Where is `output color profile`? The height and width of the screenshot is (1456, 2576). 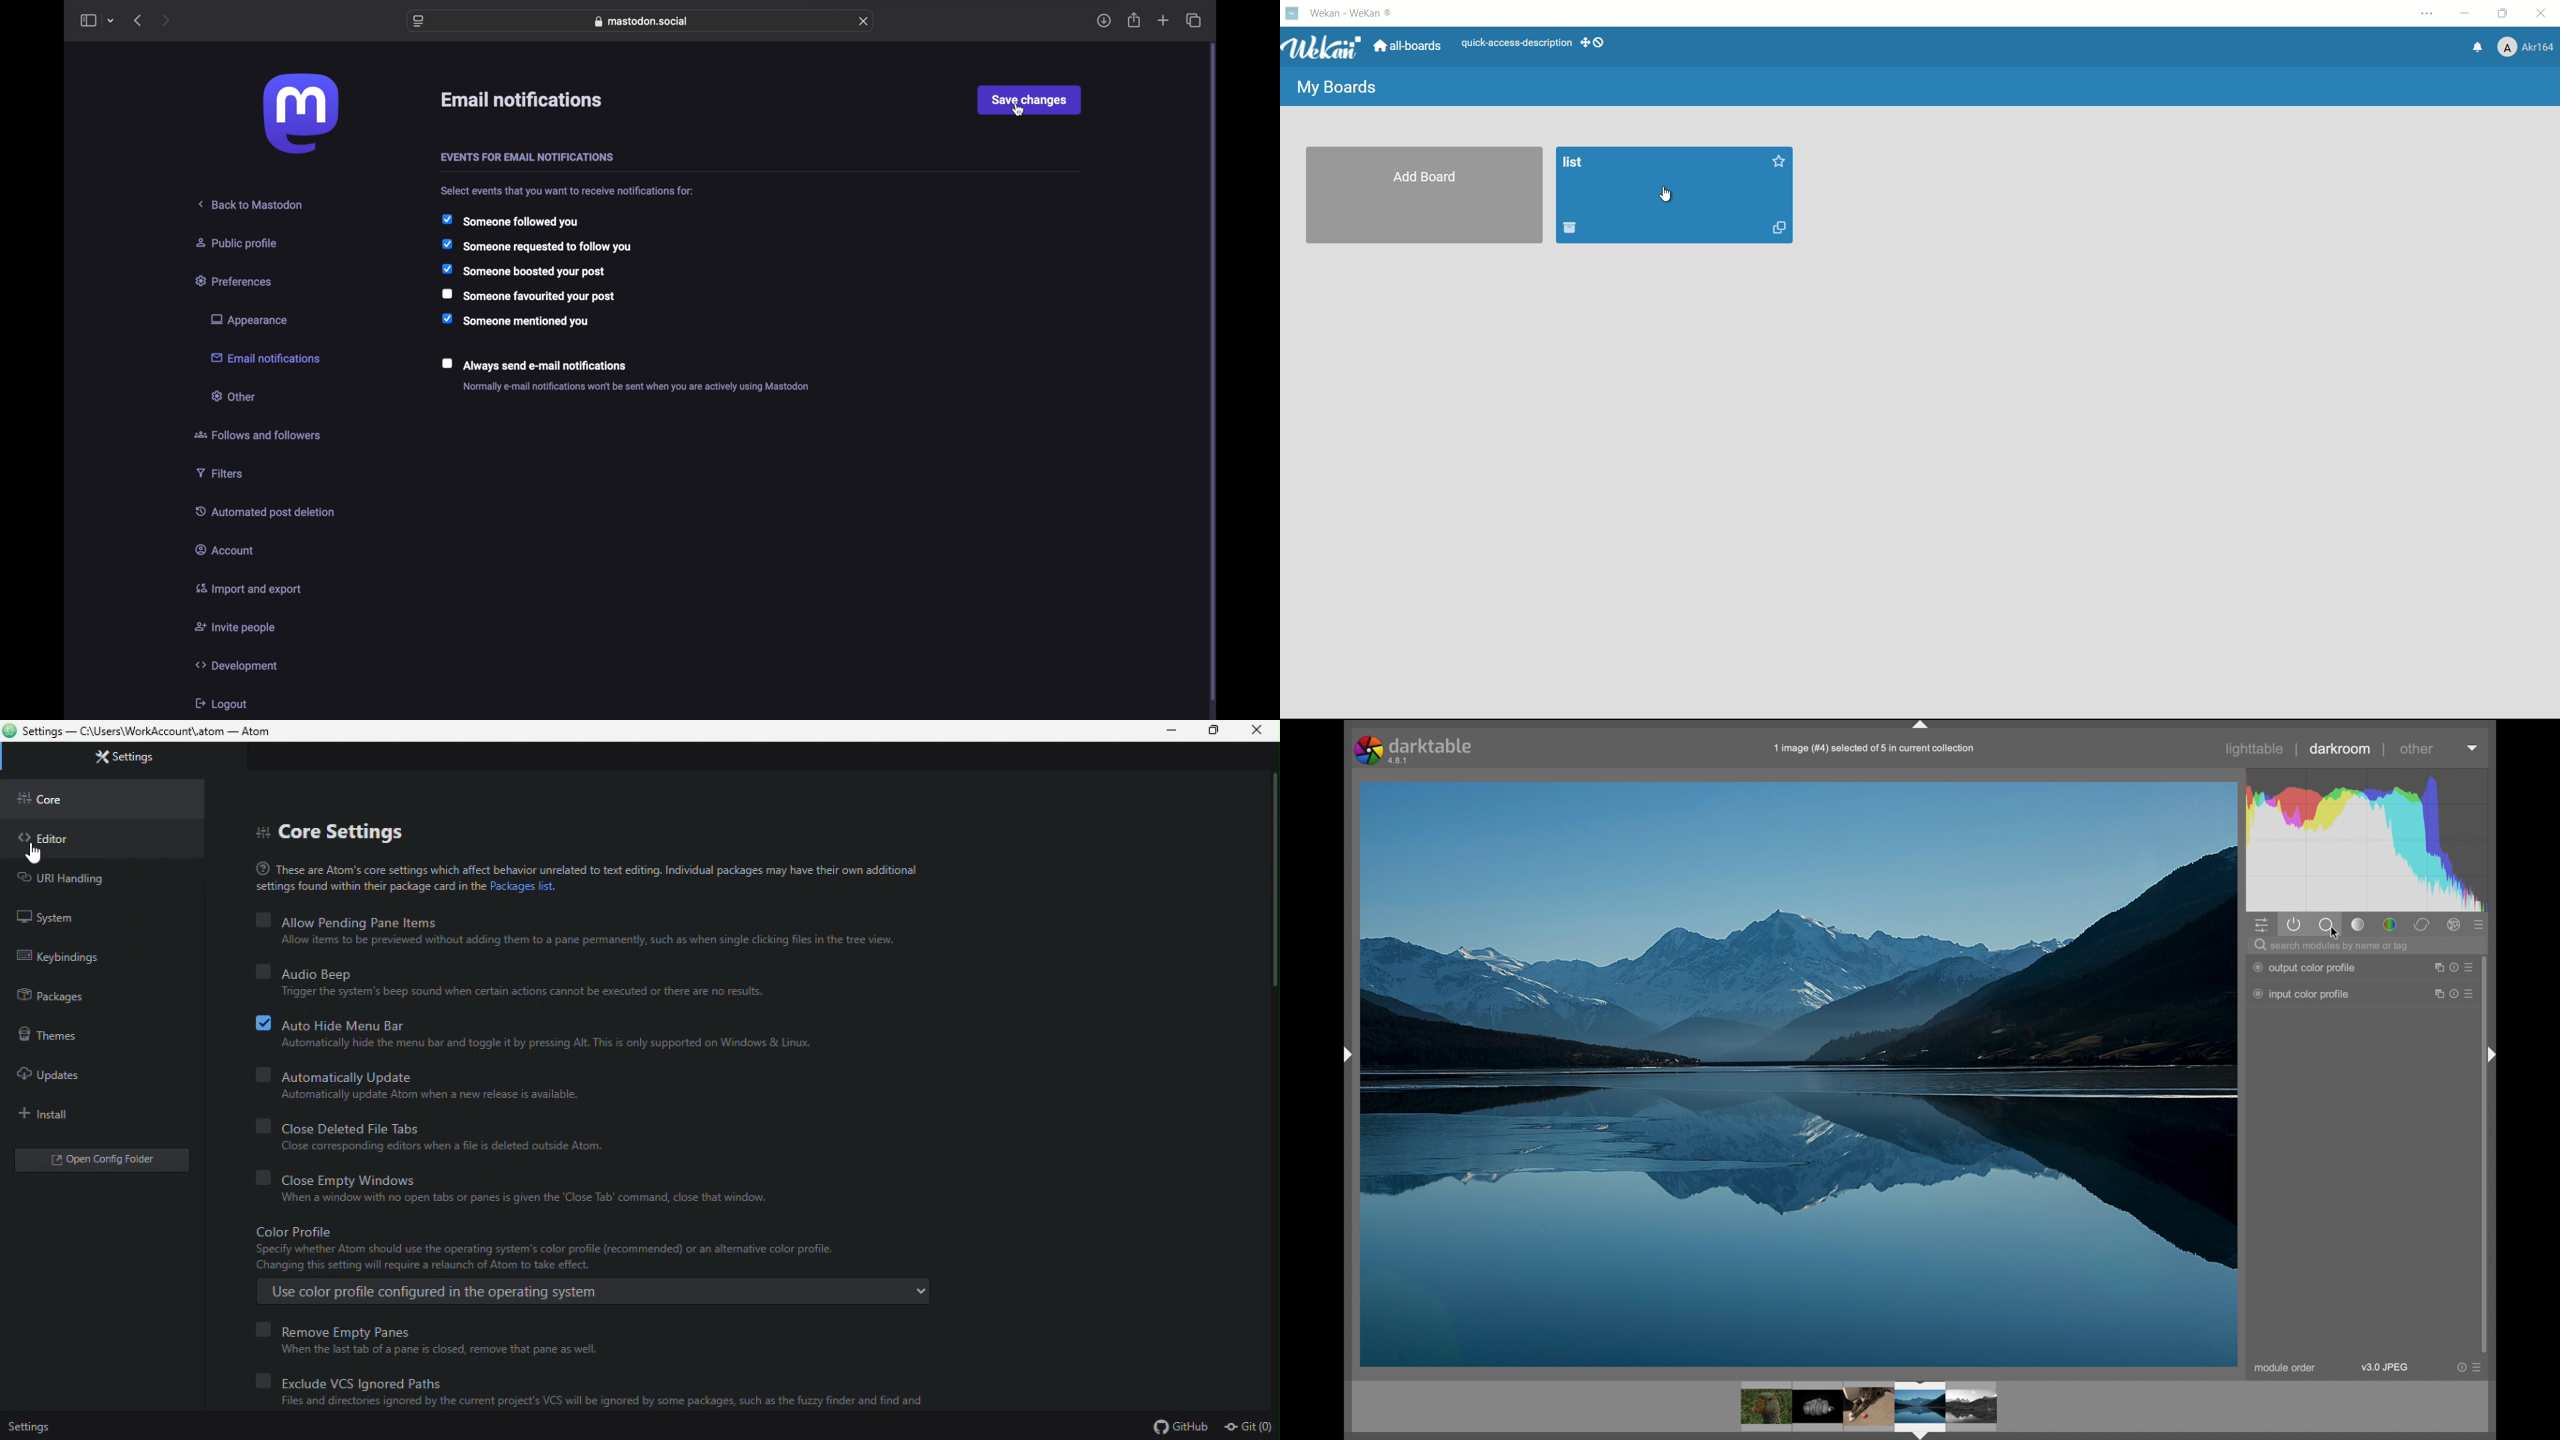 output color profile is located at coordinates (2303, 967).